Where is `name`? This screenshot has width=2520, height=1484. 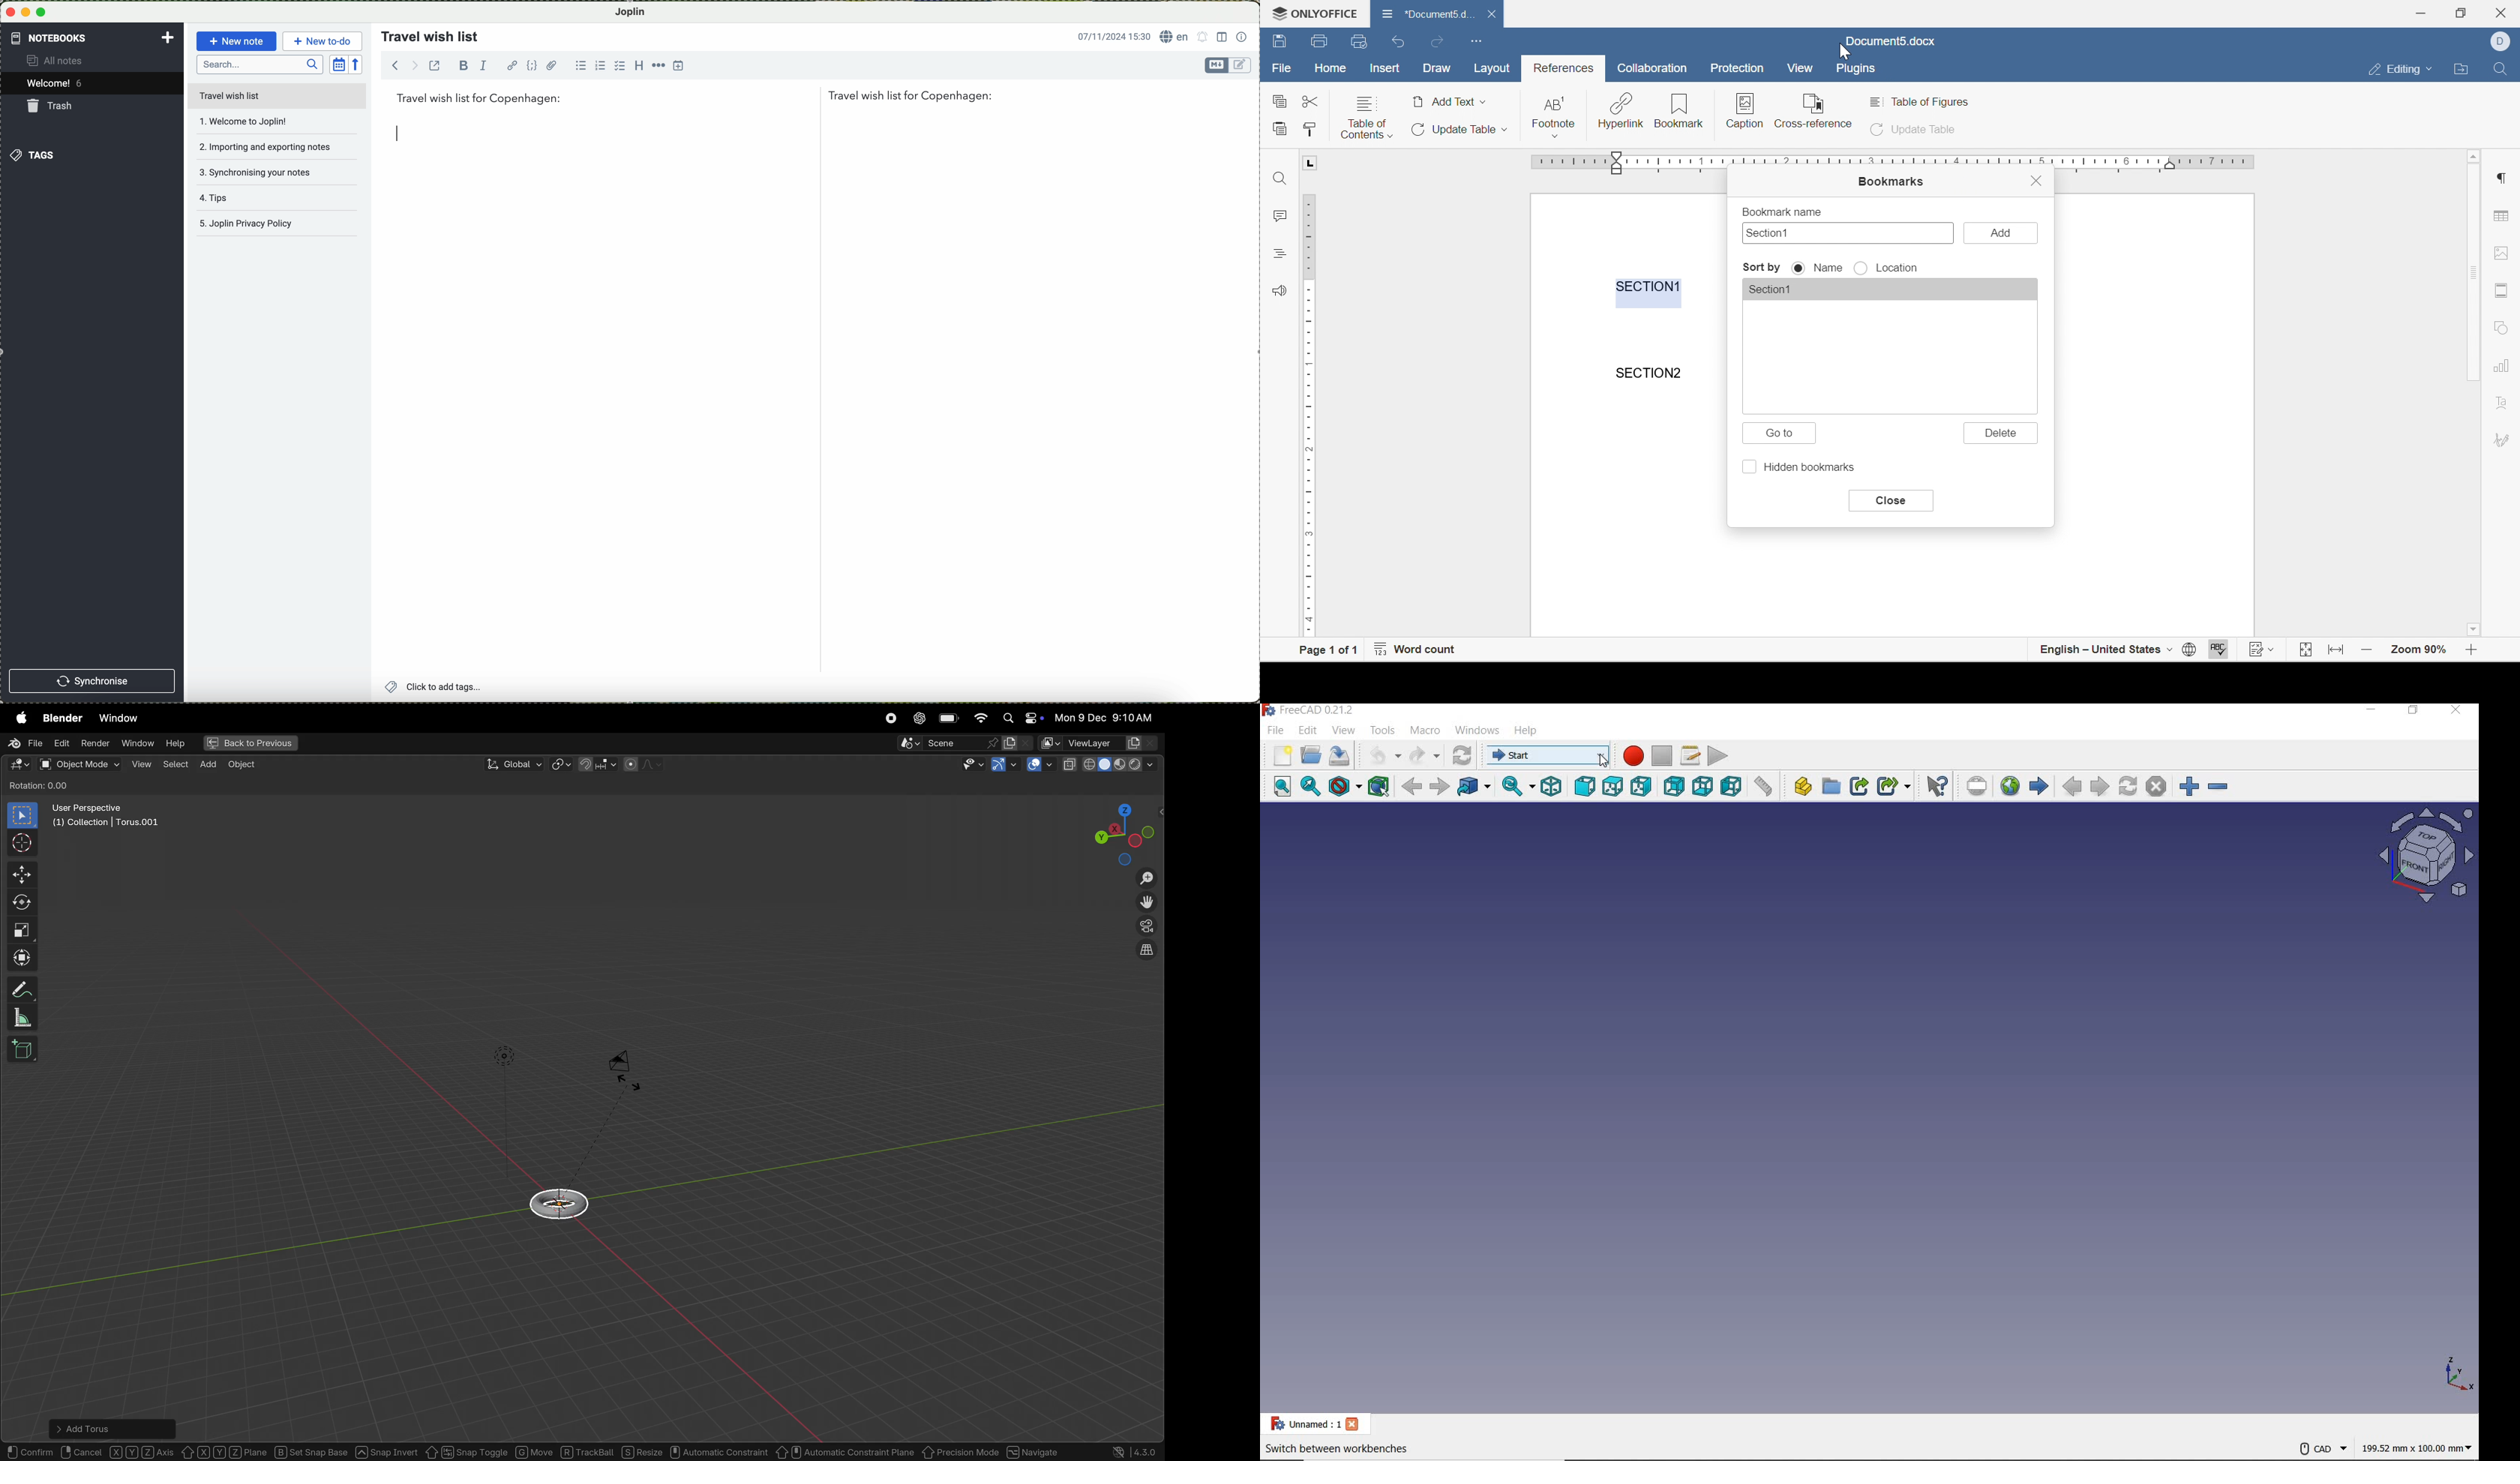
name is located at coordinates (1828, 268).